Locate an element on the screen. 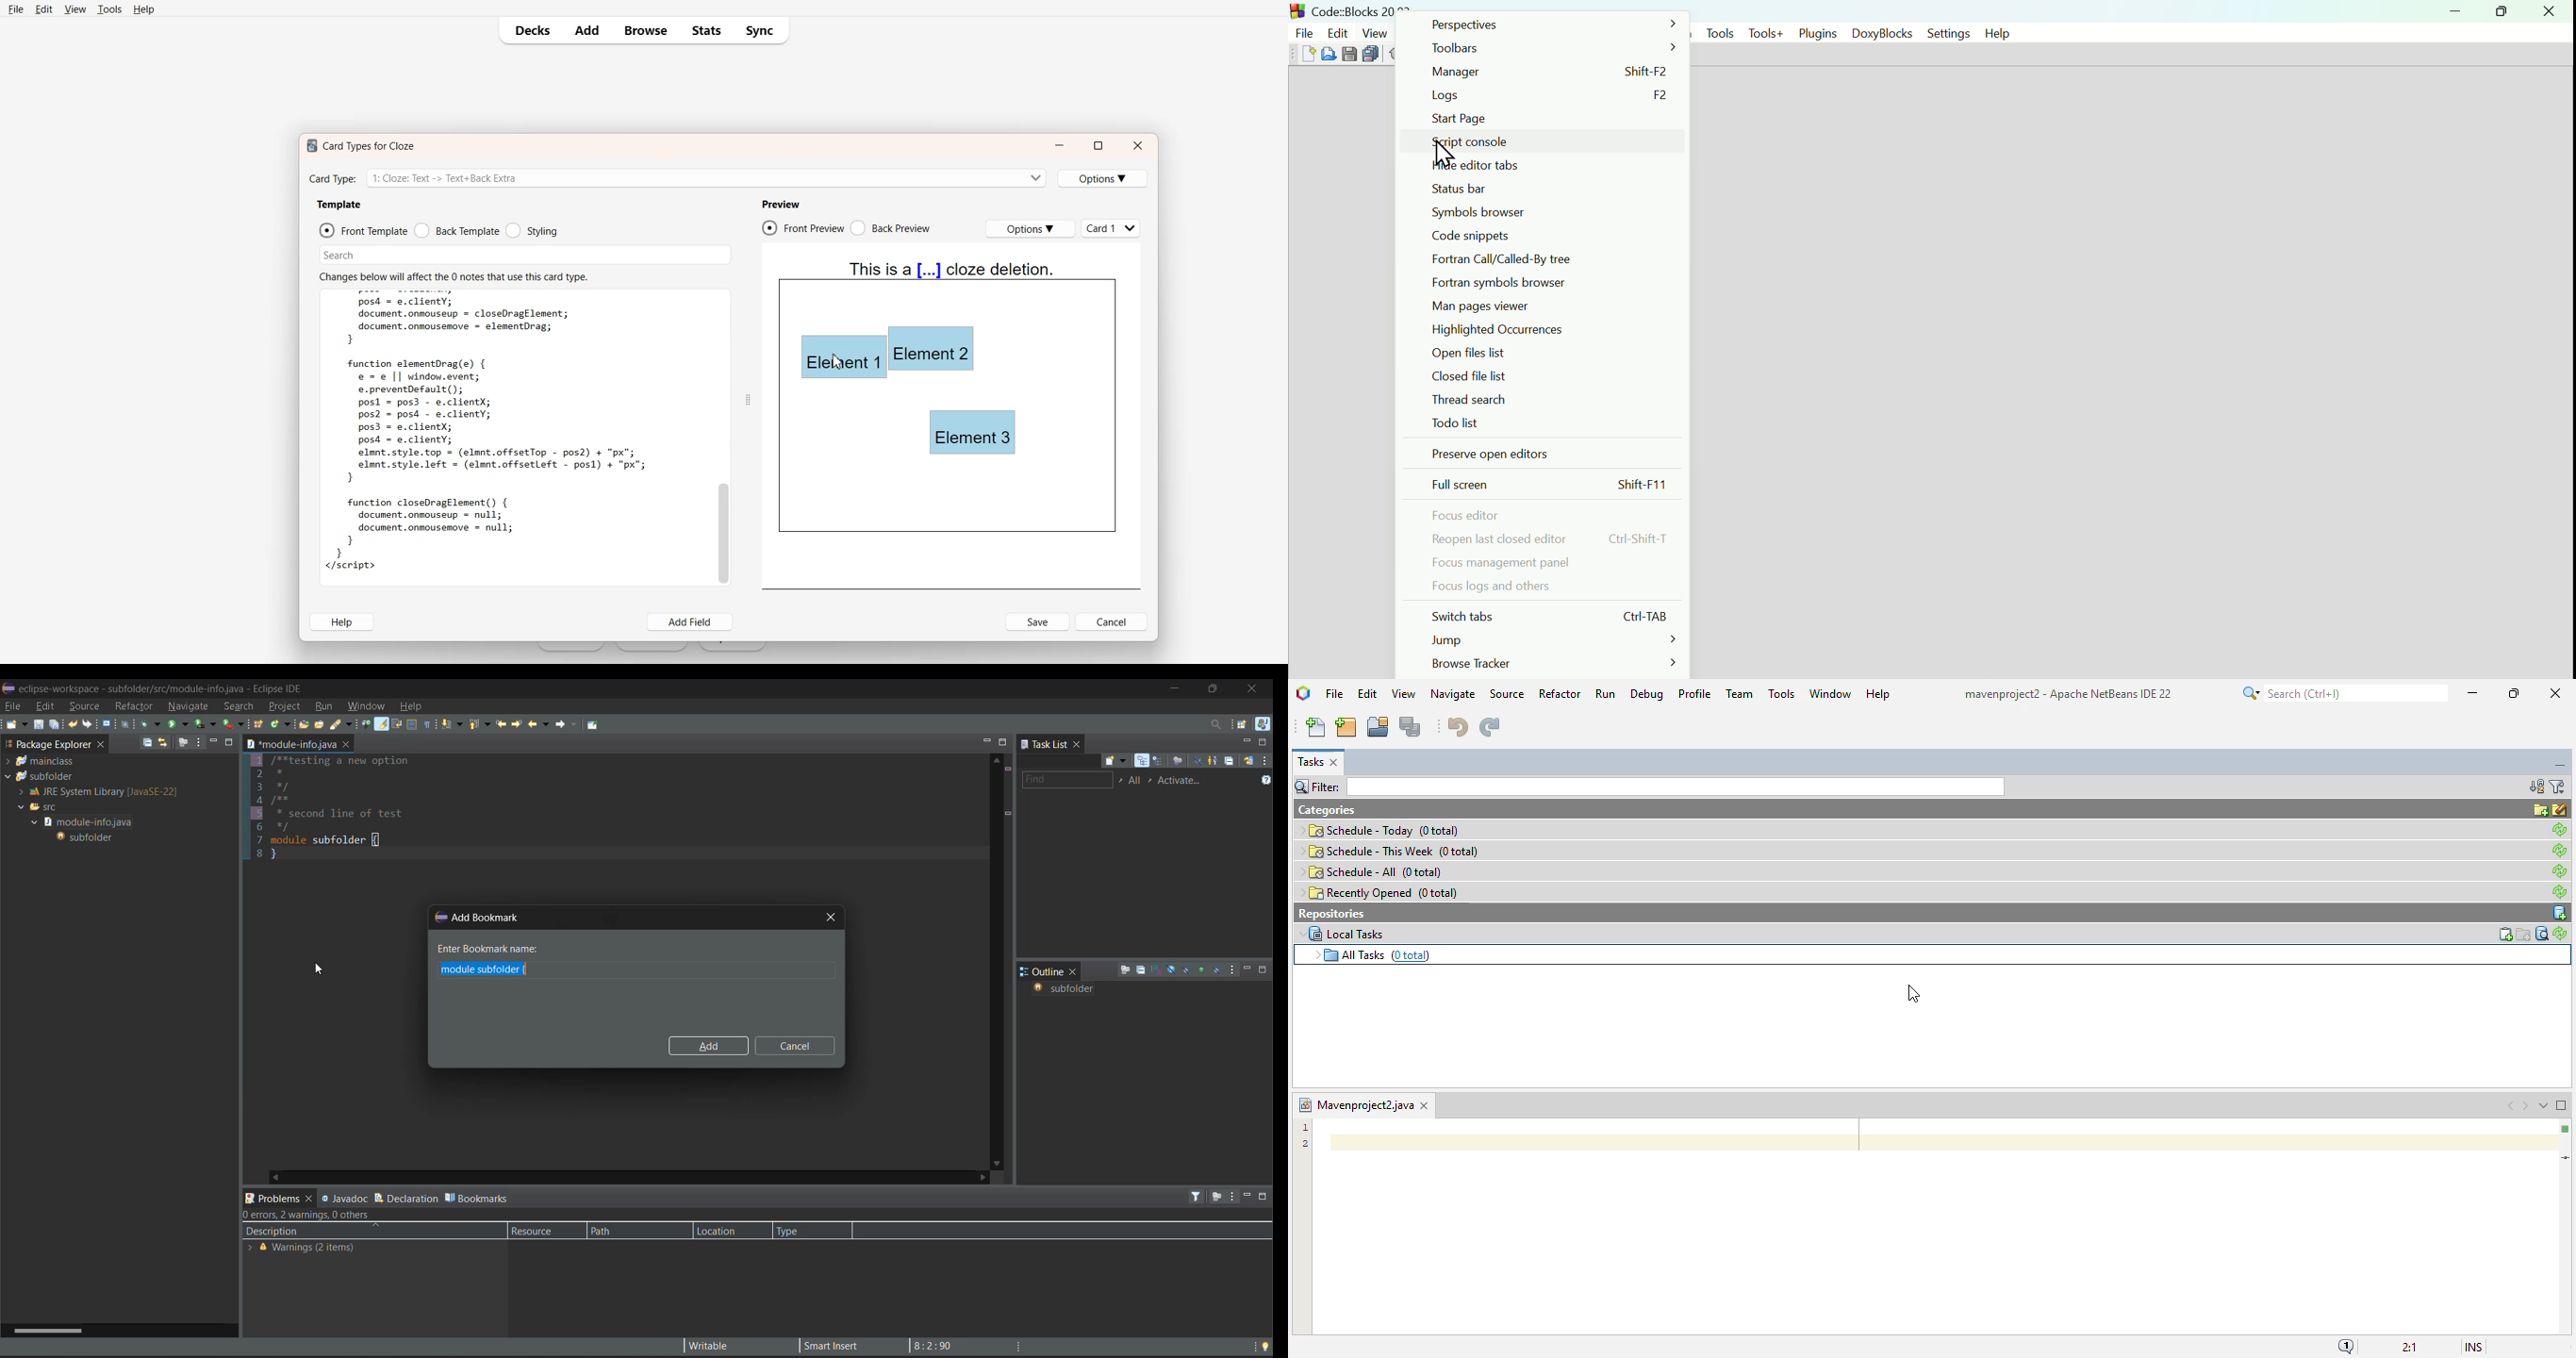 The width and height of the screenshot is (2576, 1372). File is located at coordinates (1303, 31).